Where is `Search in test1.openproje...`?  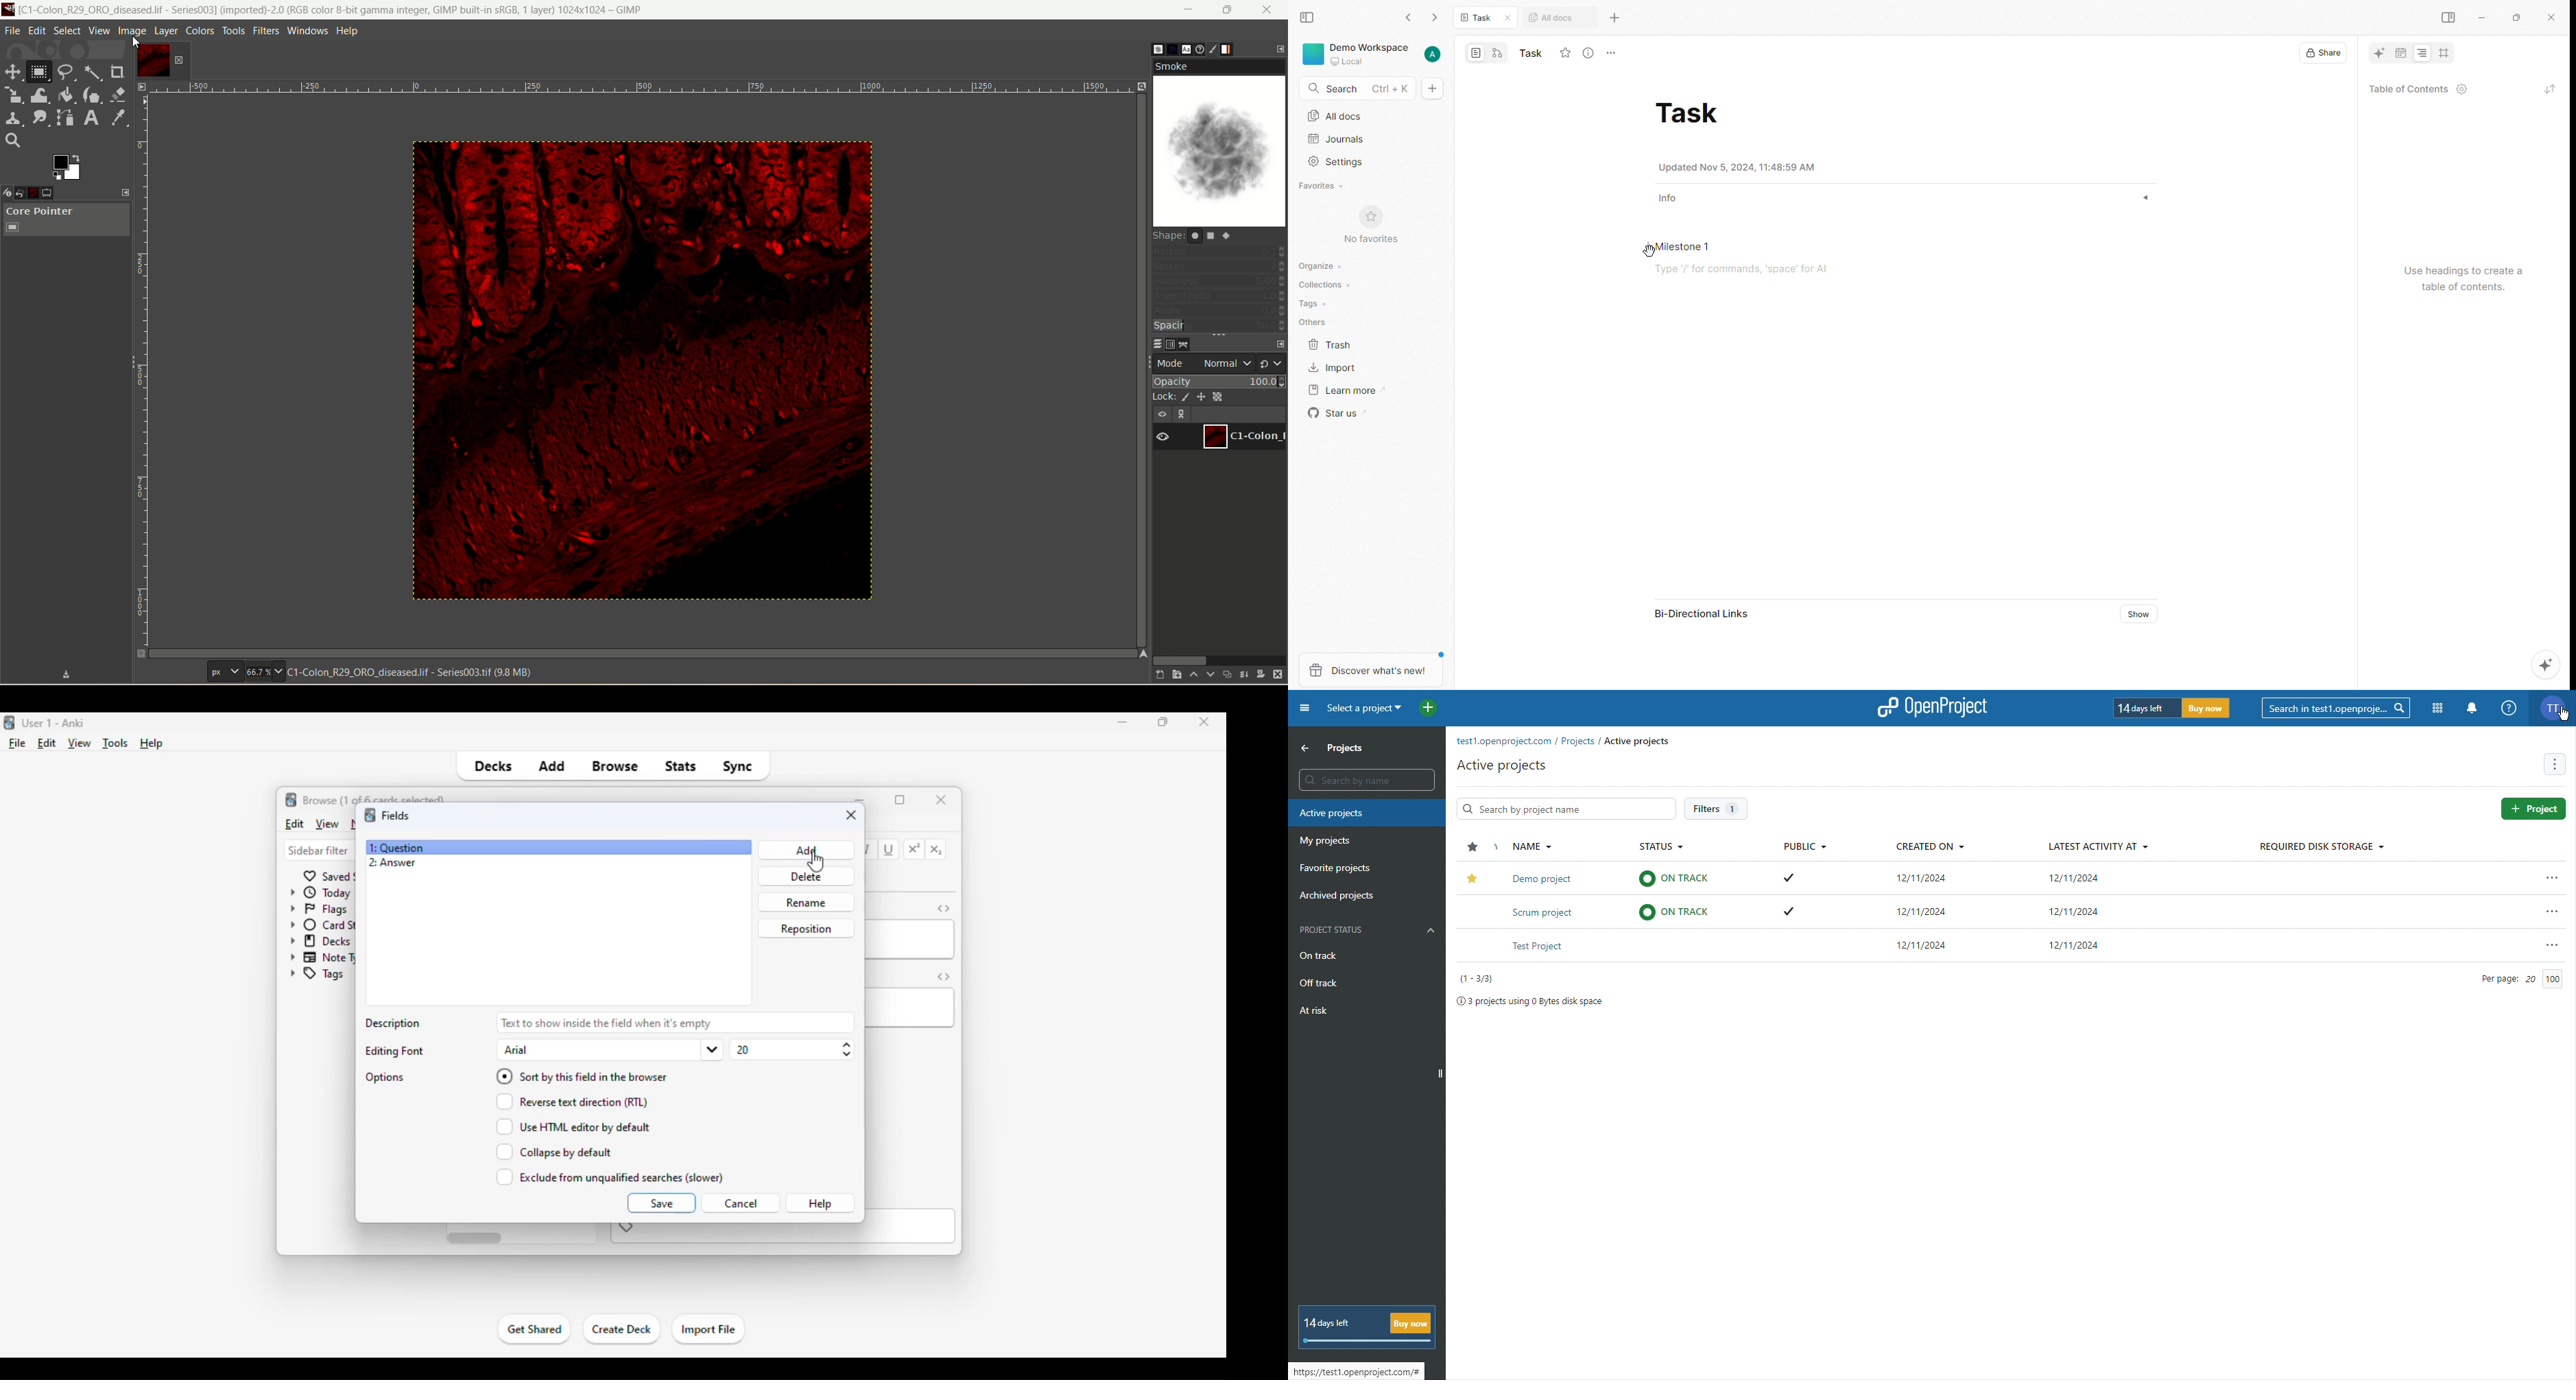
Search in test1.openproje... is located at coordinates (2337, 707).